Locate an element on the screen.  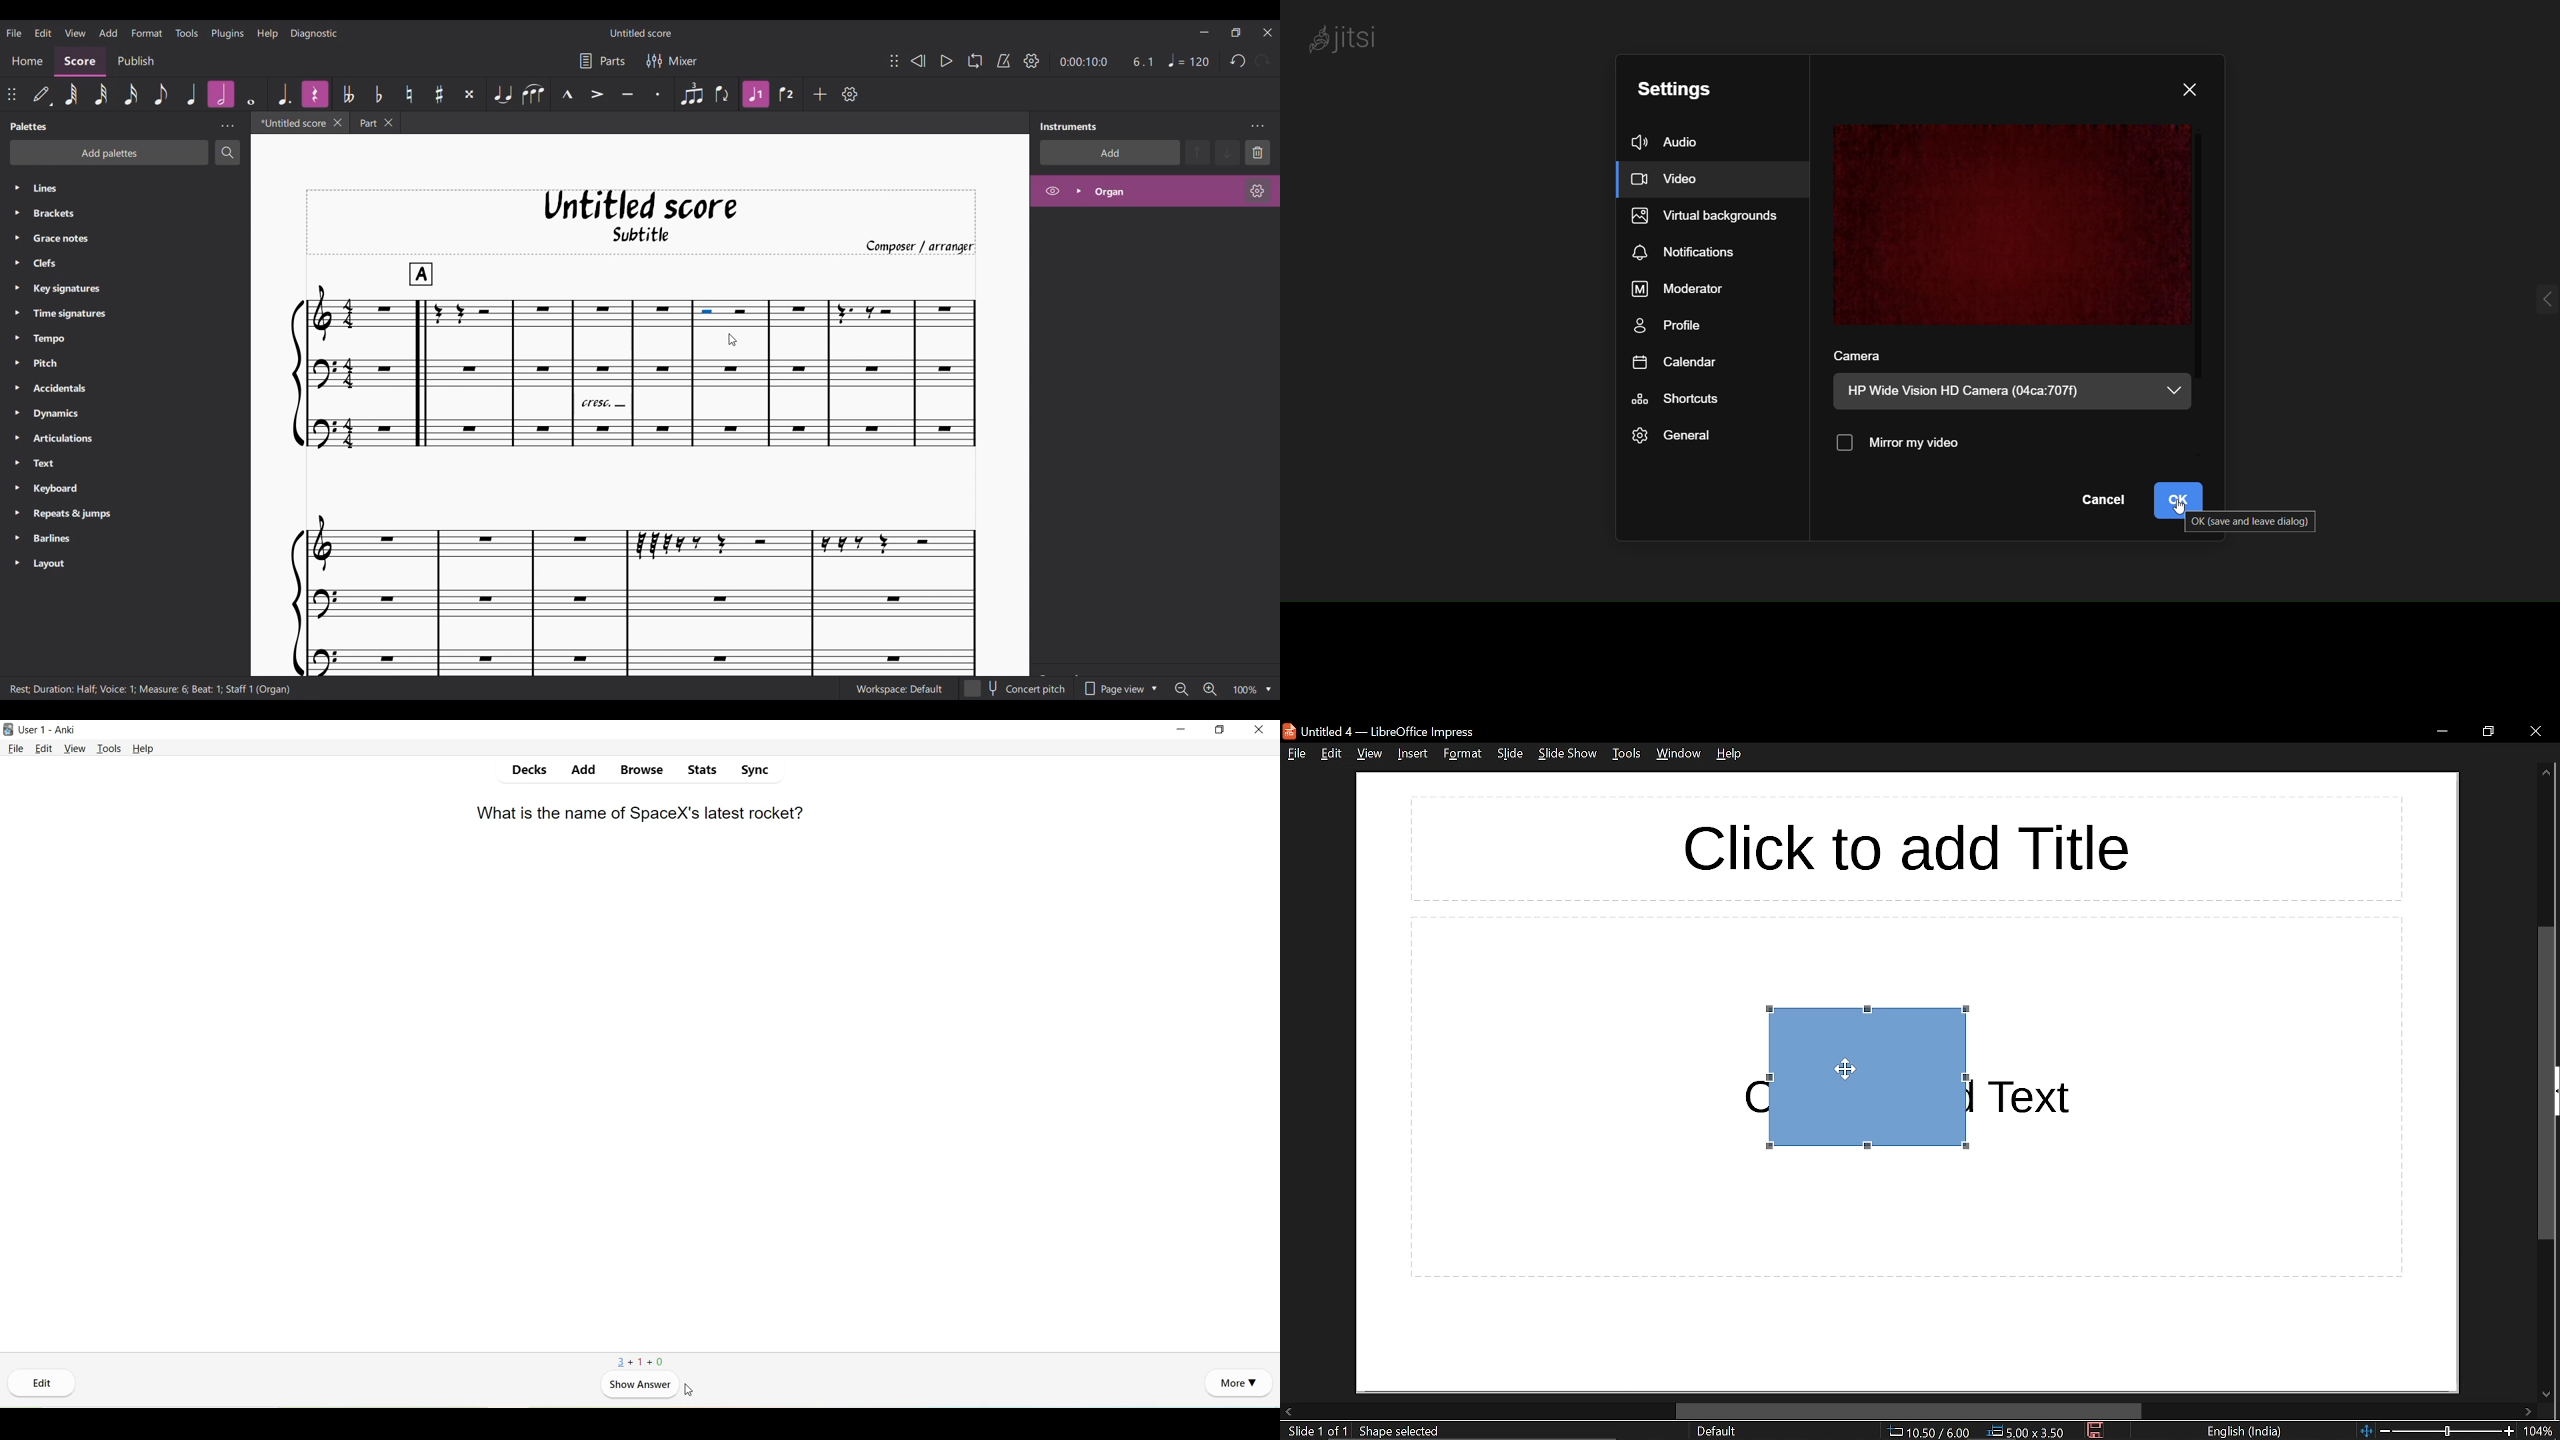
User 1 - Anki is located at coordinates (47, 730).